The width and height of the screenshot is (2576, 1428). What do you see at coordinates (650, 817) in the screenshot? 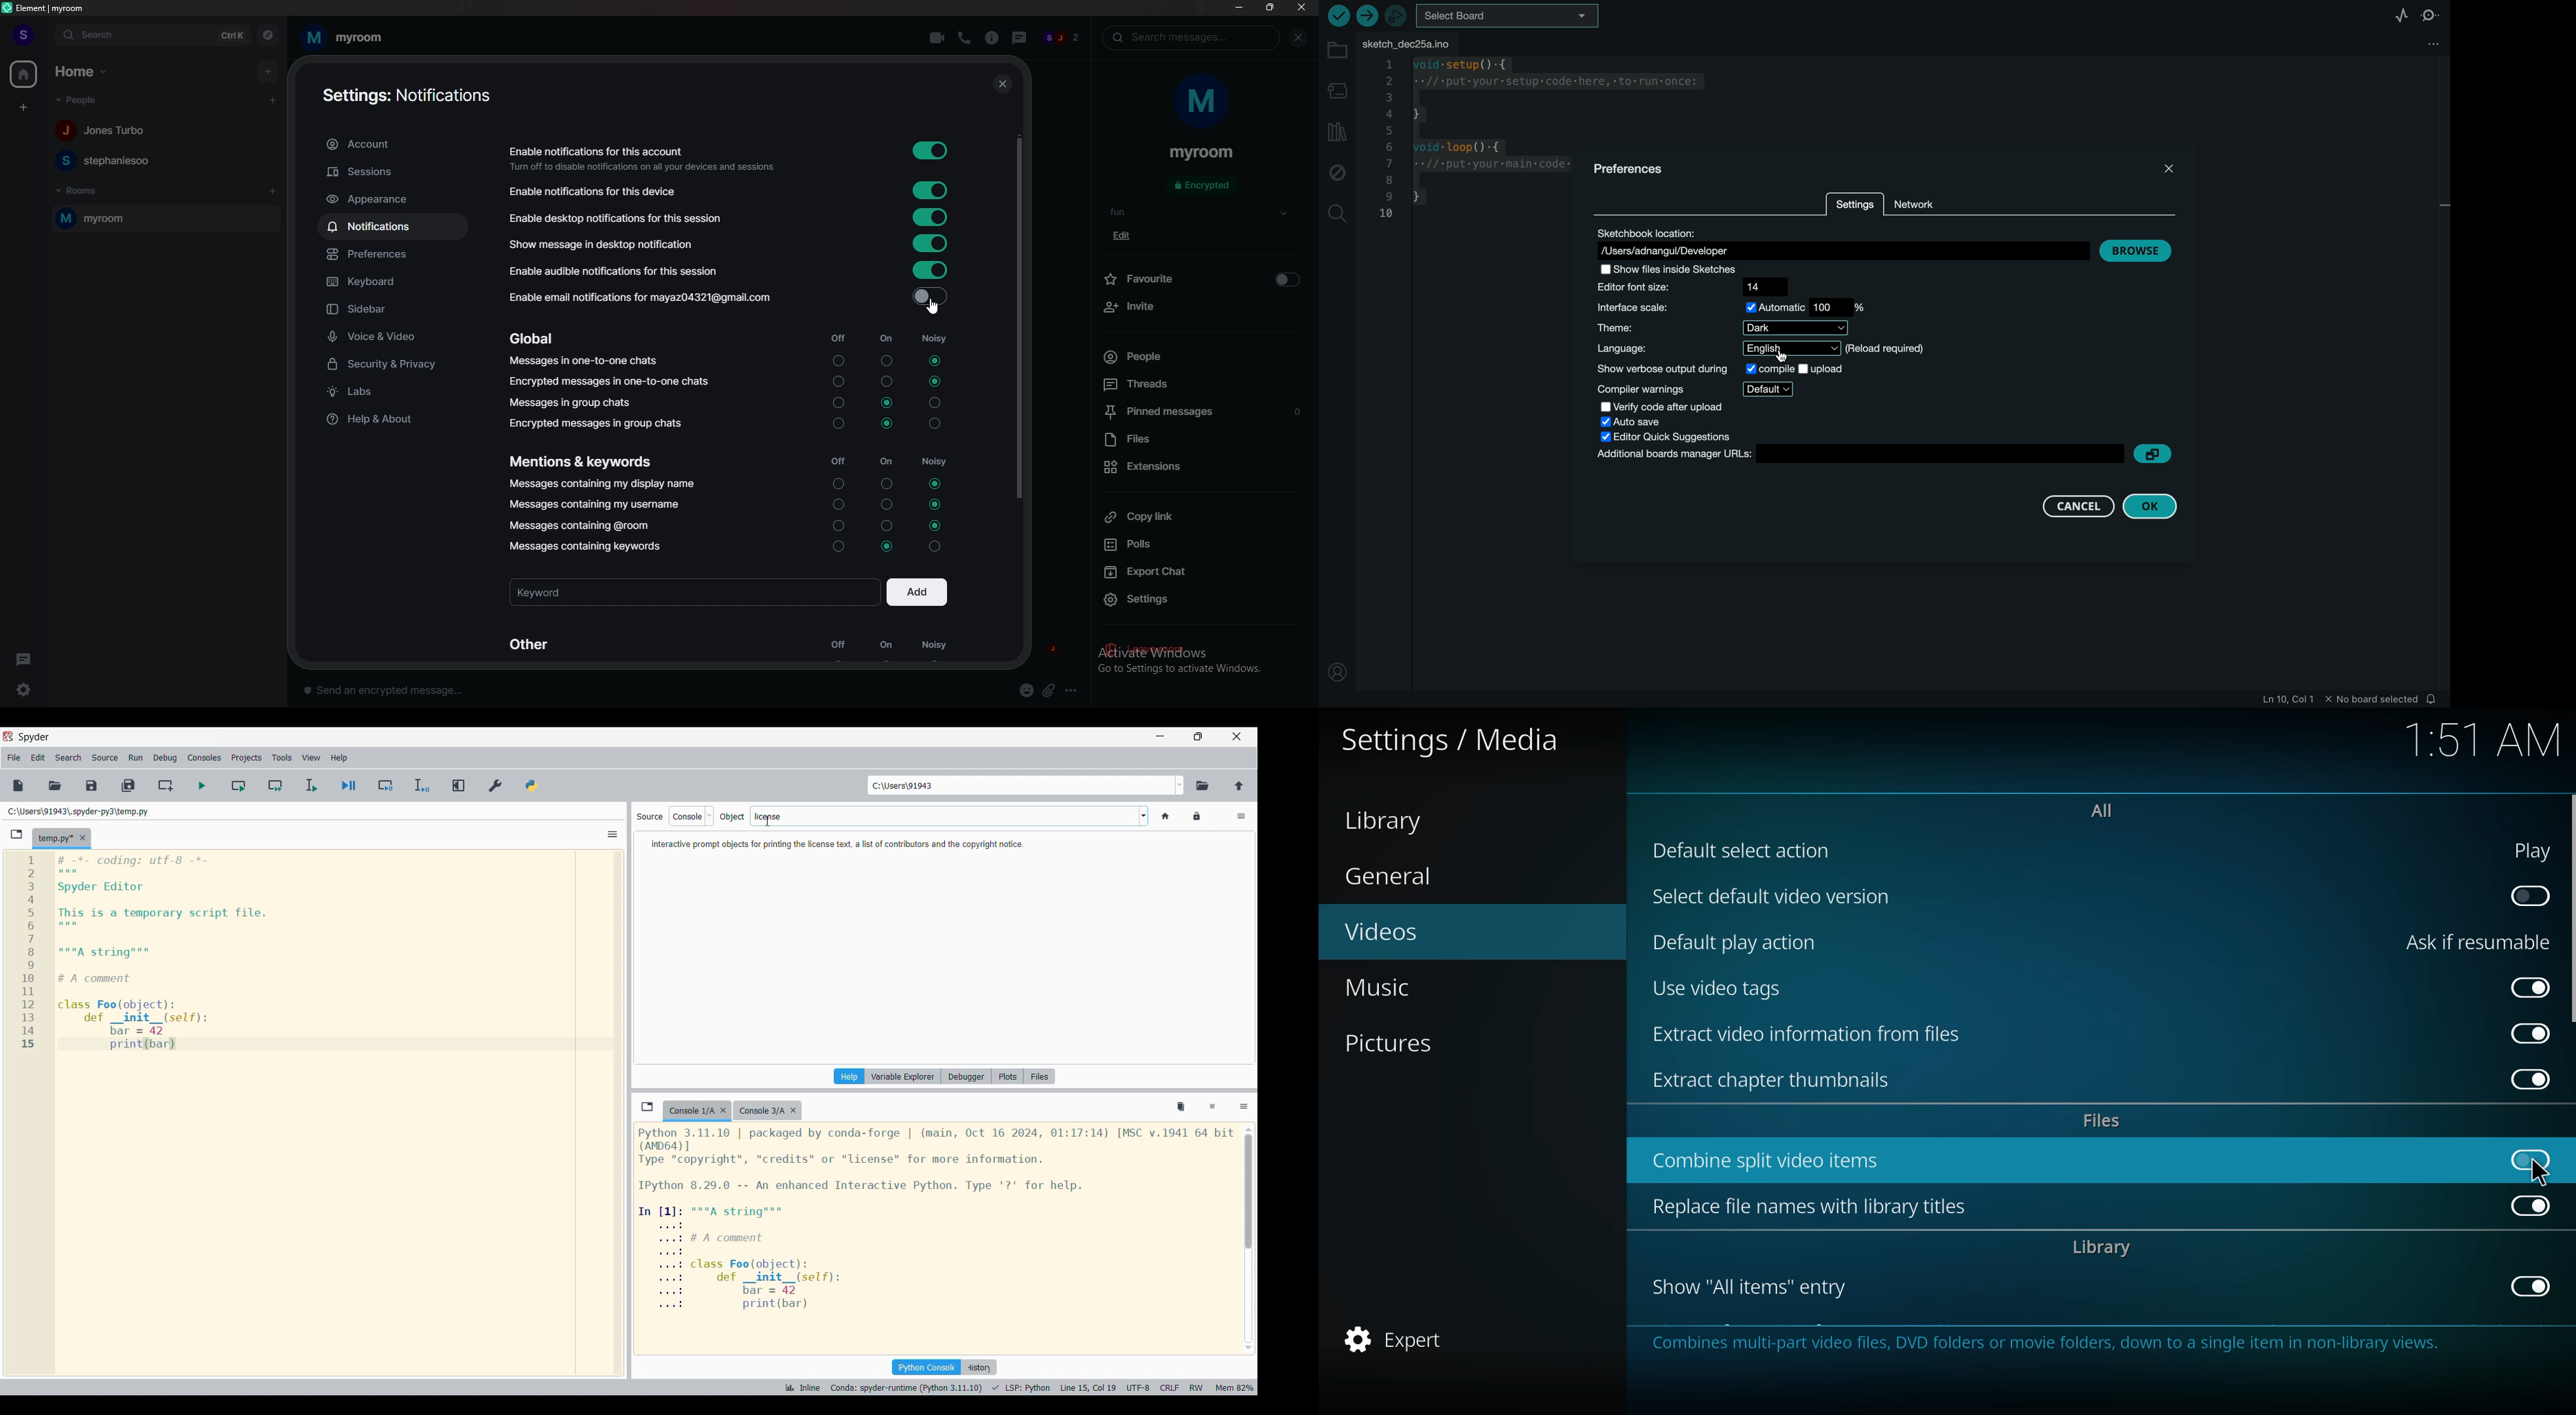
I see `Indicates source options` at bounding box center [650, 817].